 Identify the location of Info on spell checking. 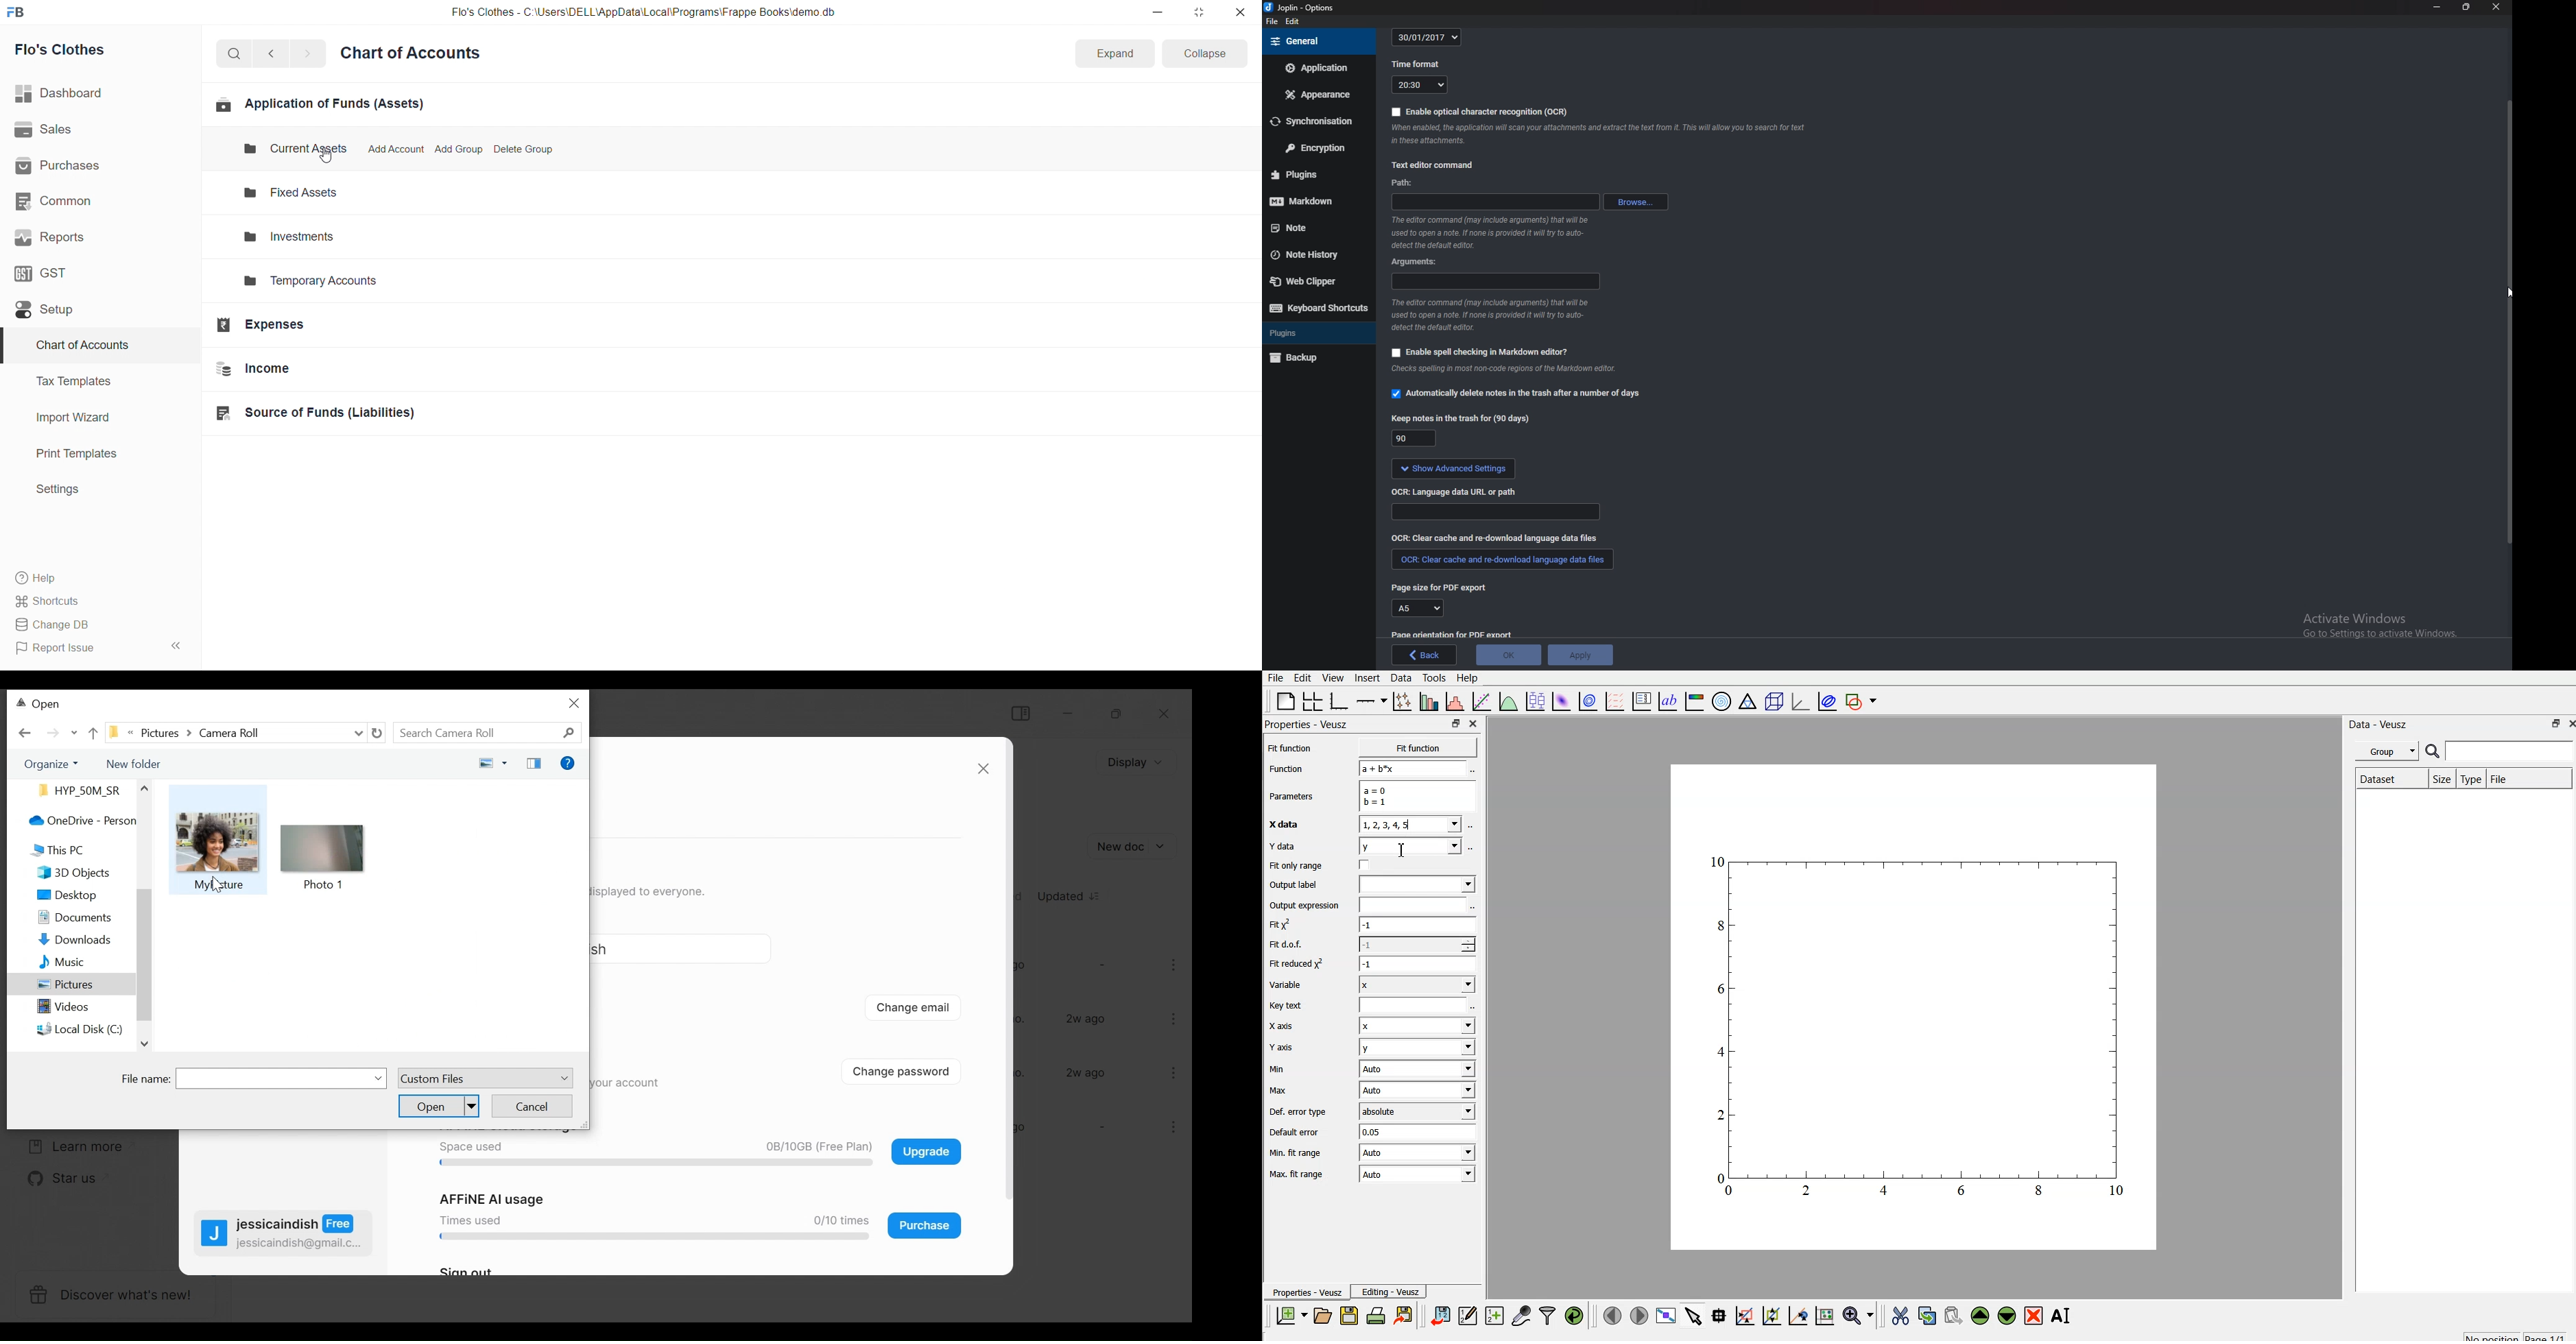
(1510, 371).